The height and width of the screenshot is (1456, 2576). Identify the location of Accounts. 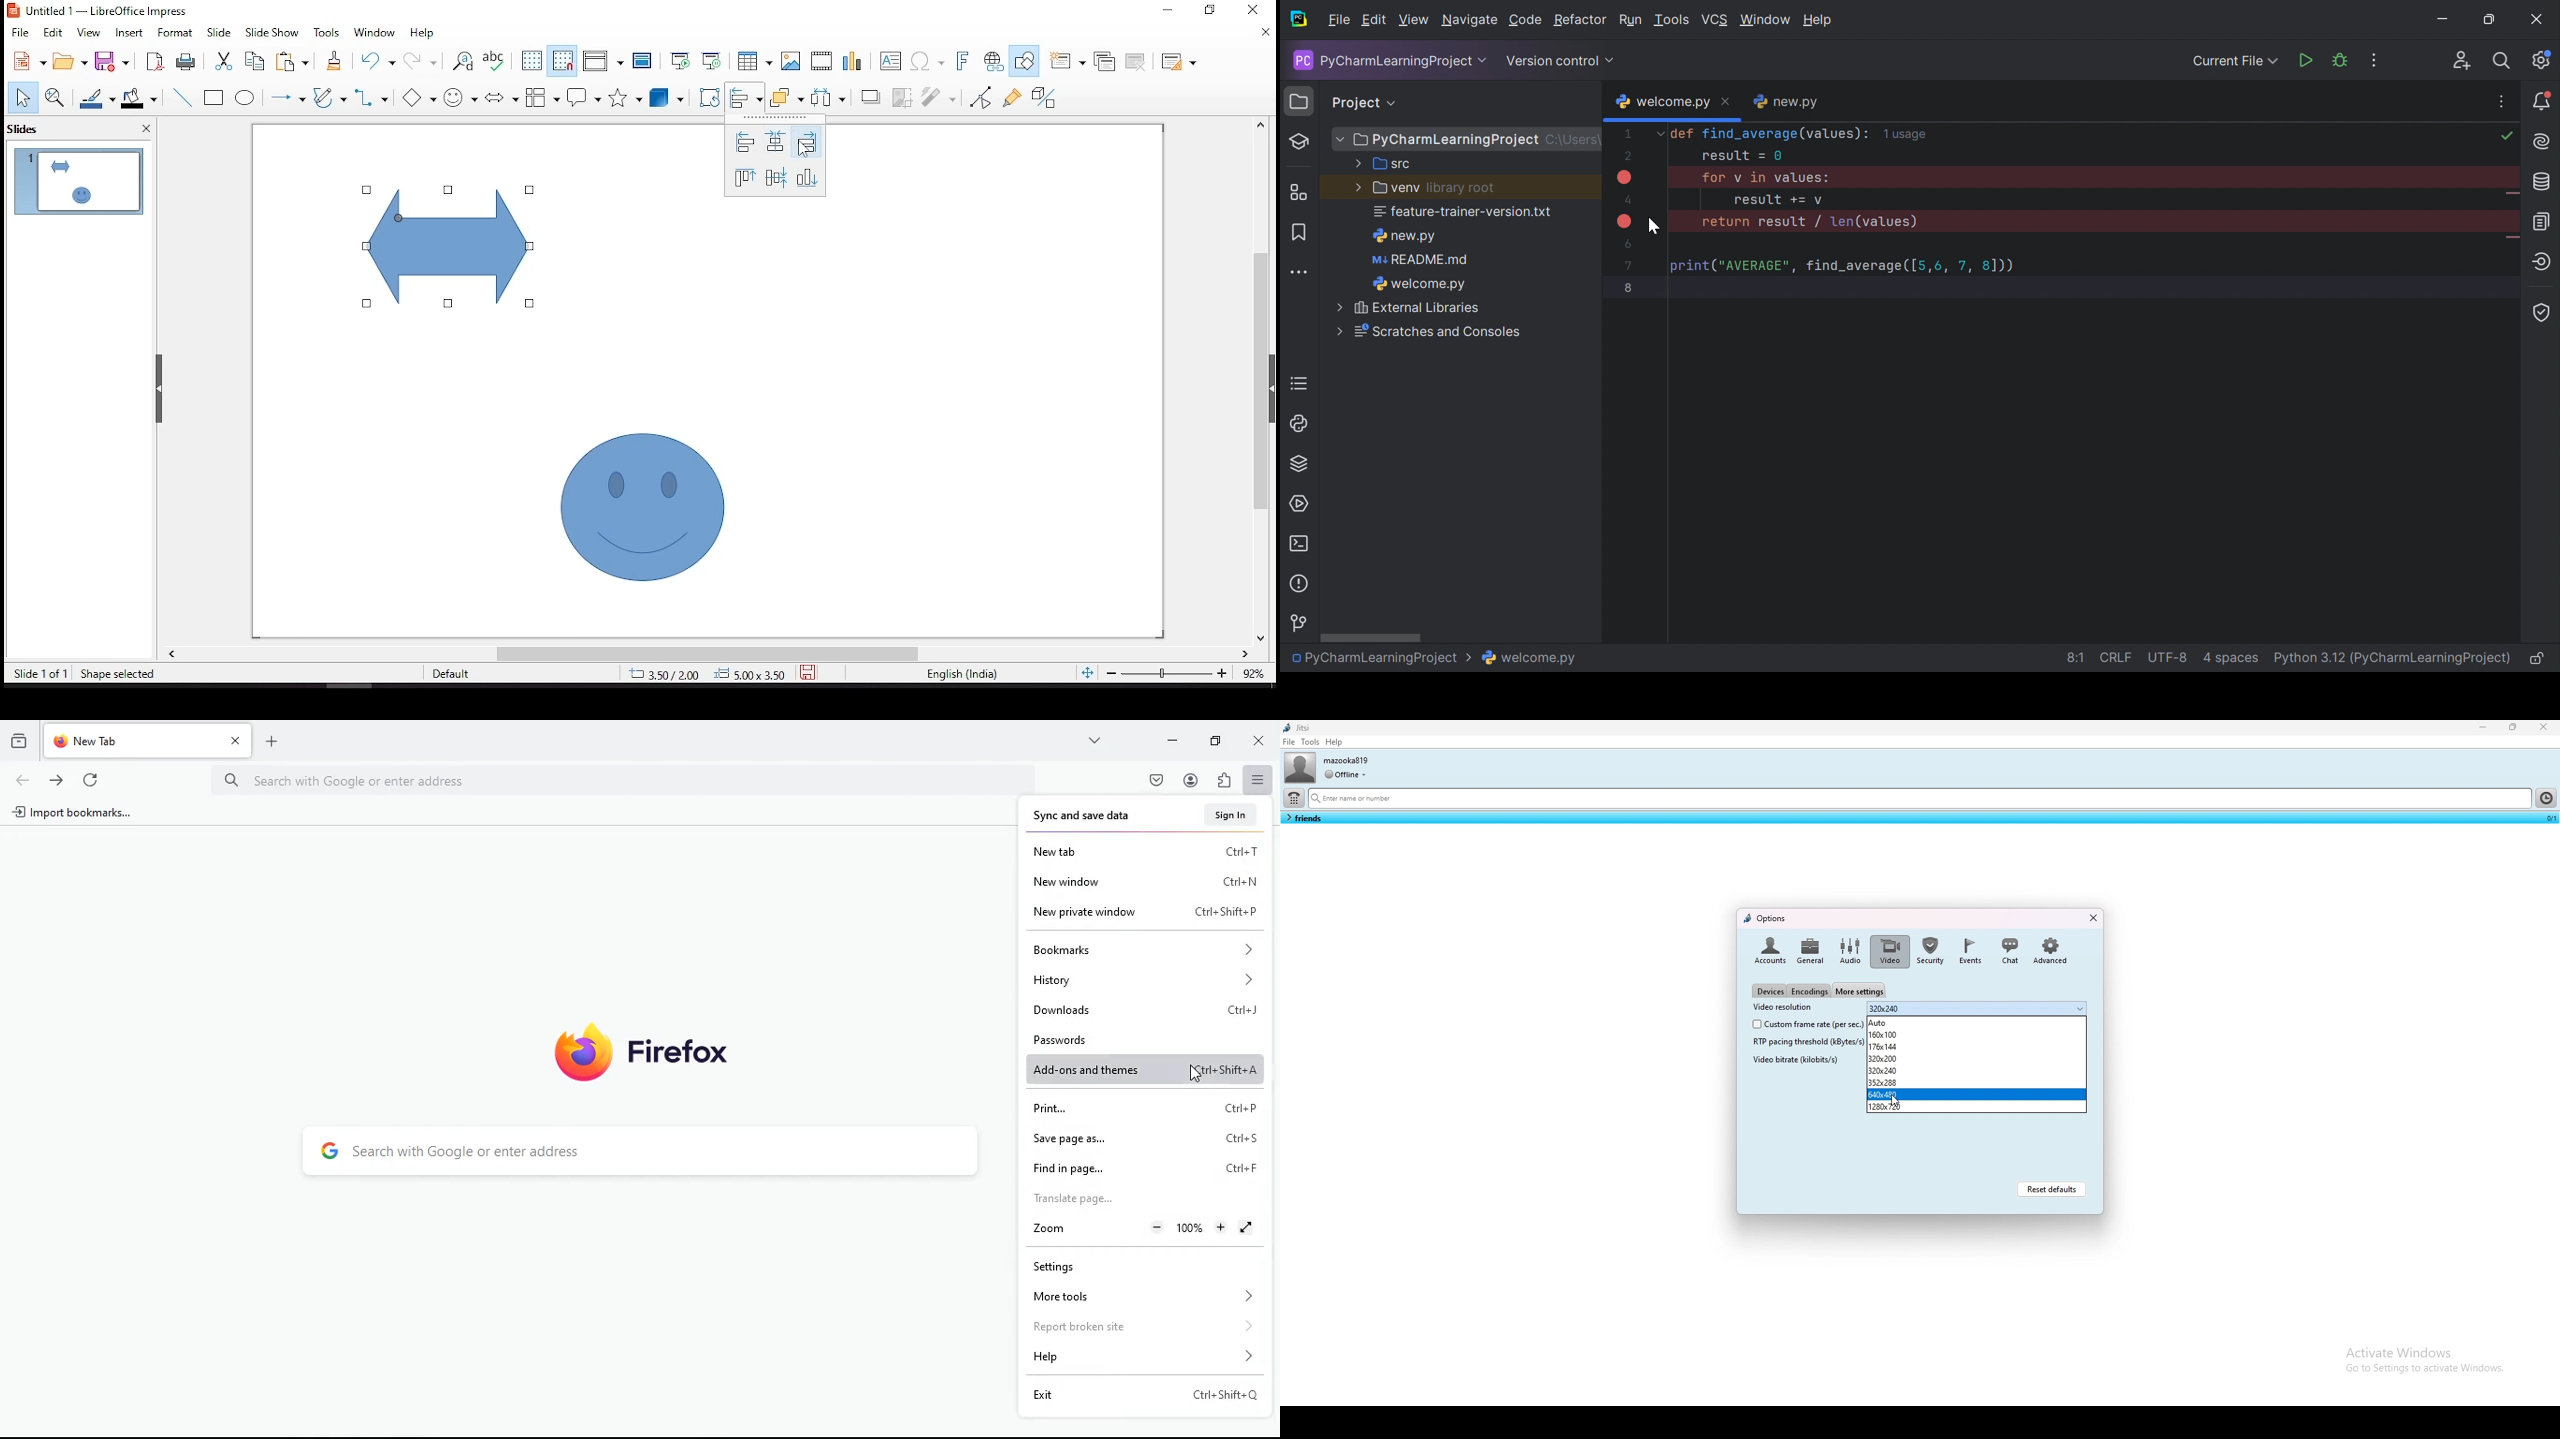
(1768, 949).